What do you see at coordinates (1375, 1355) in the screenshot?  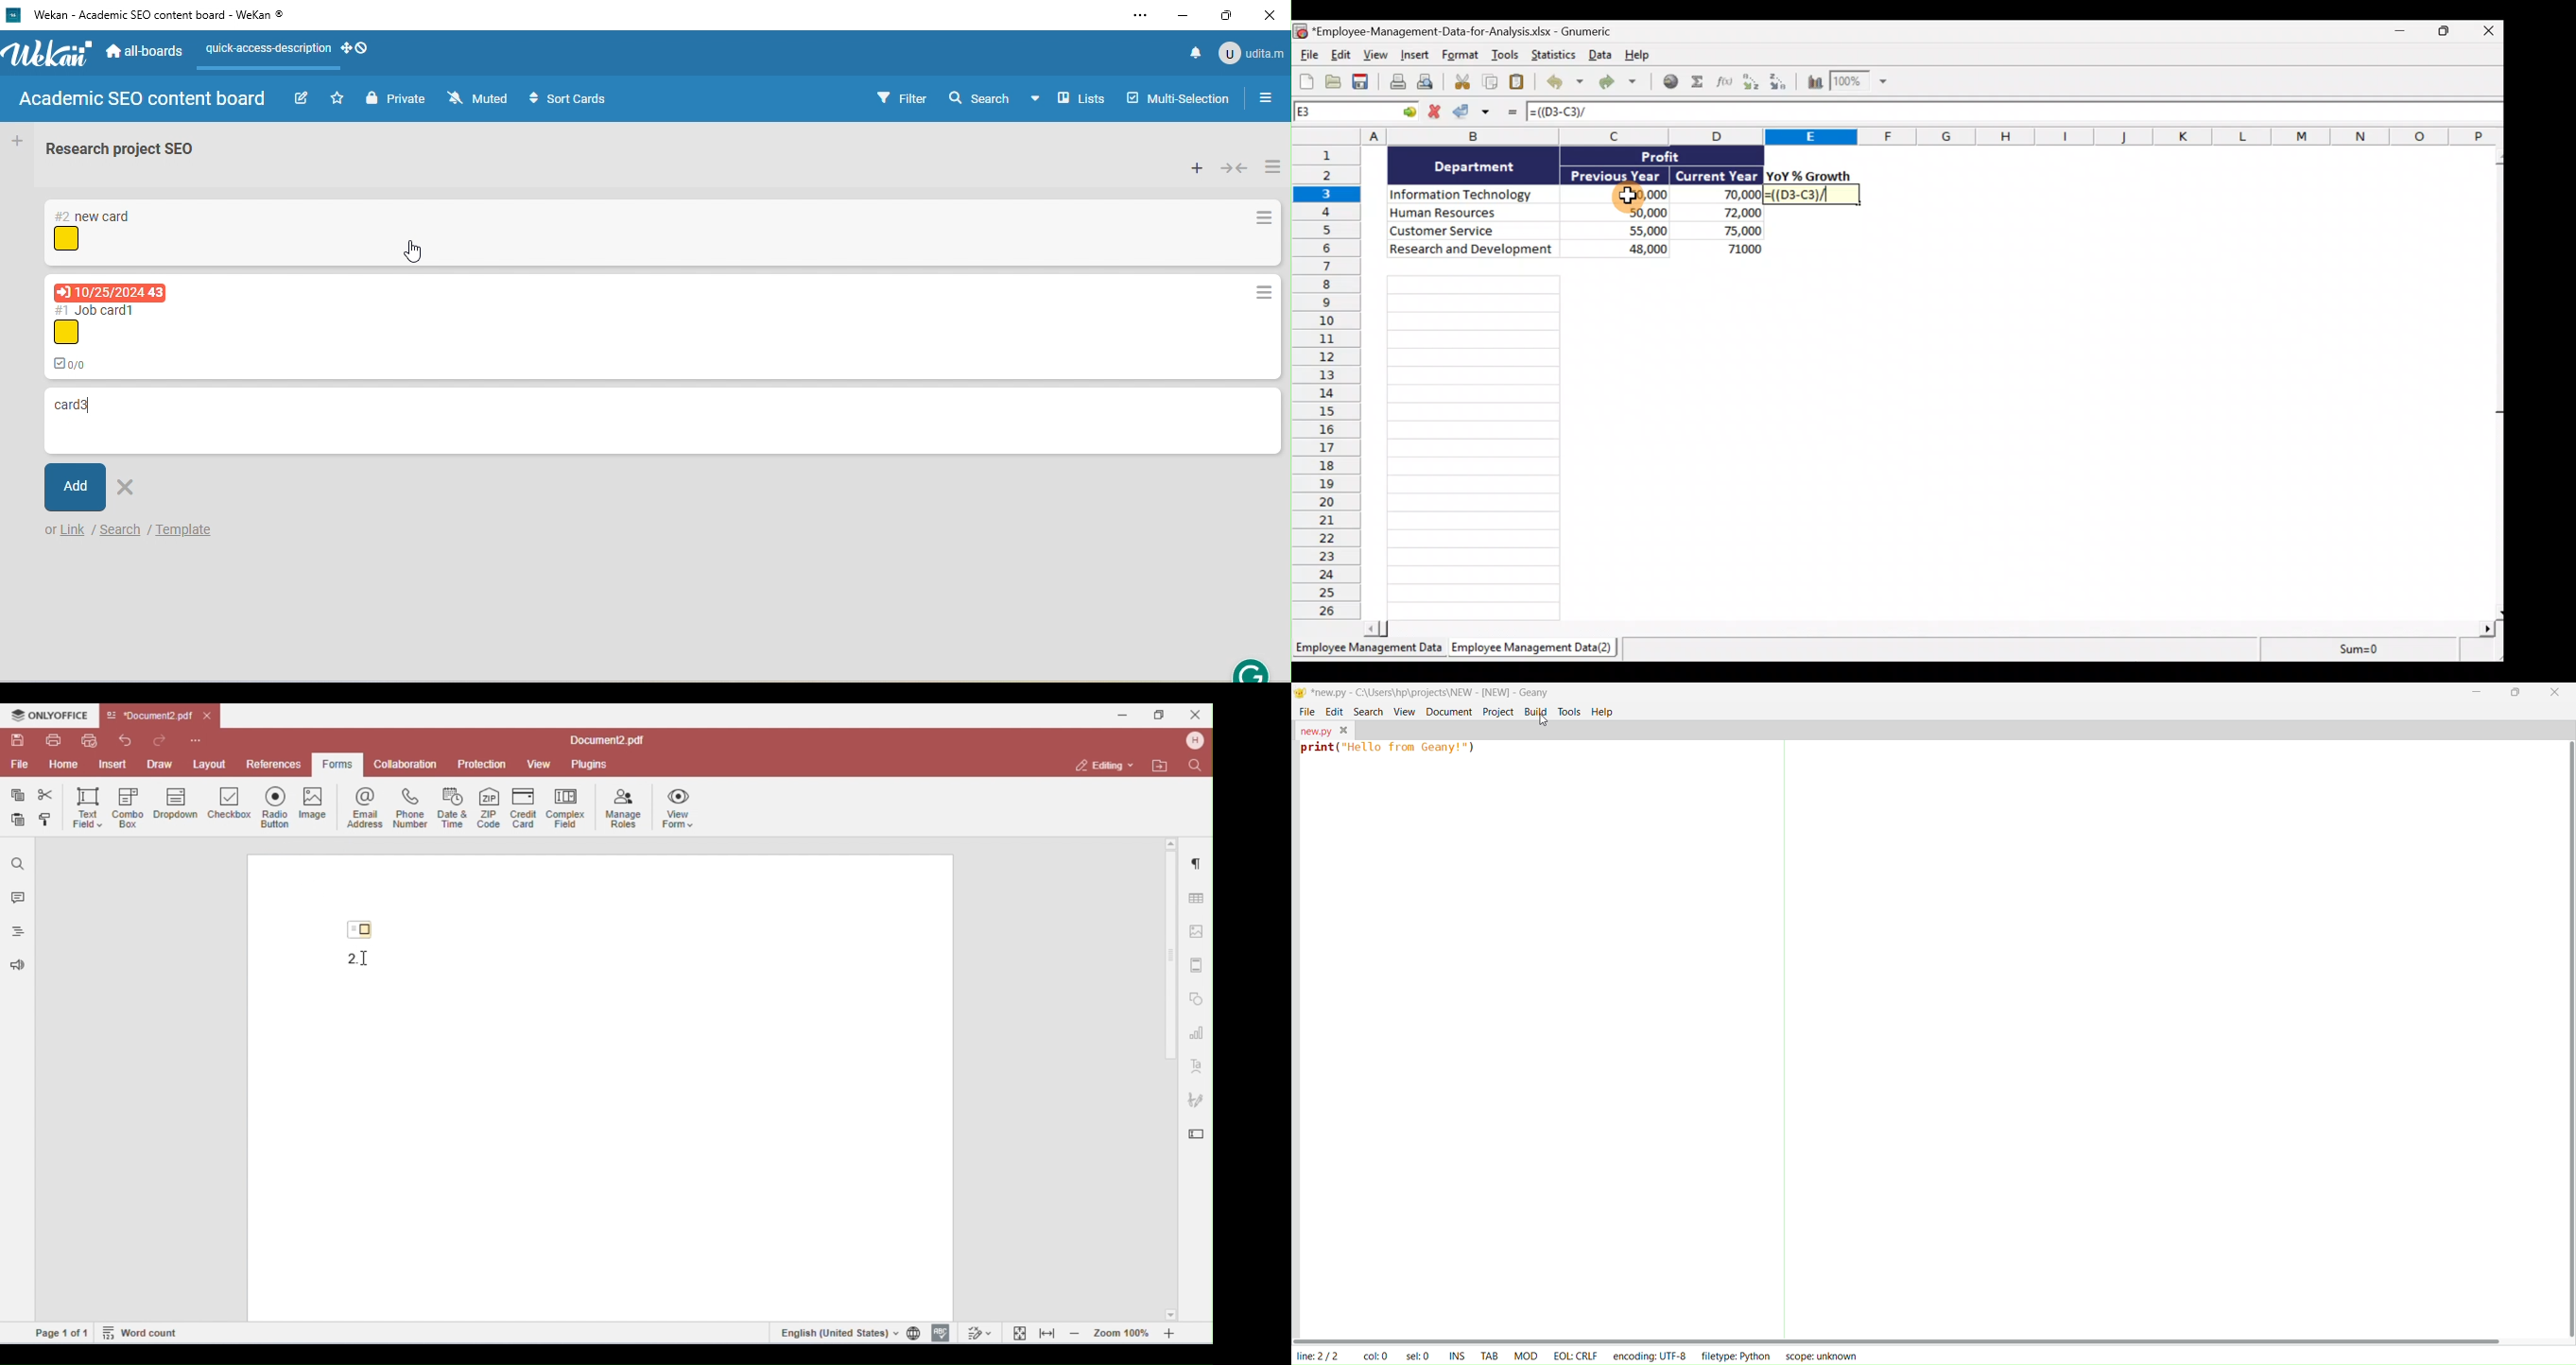 I see `column` at bounding box center [1375, 1355].